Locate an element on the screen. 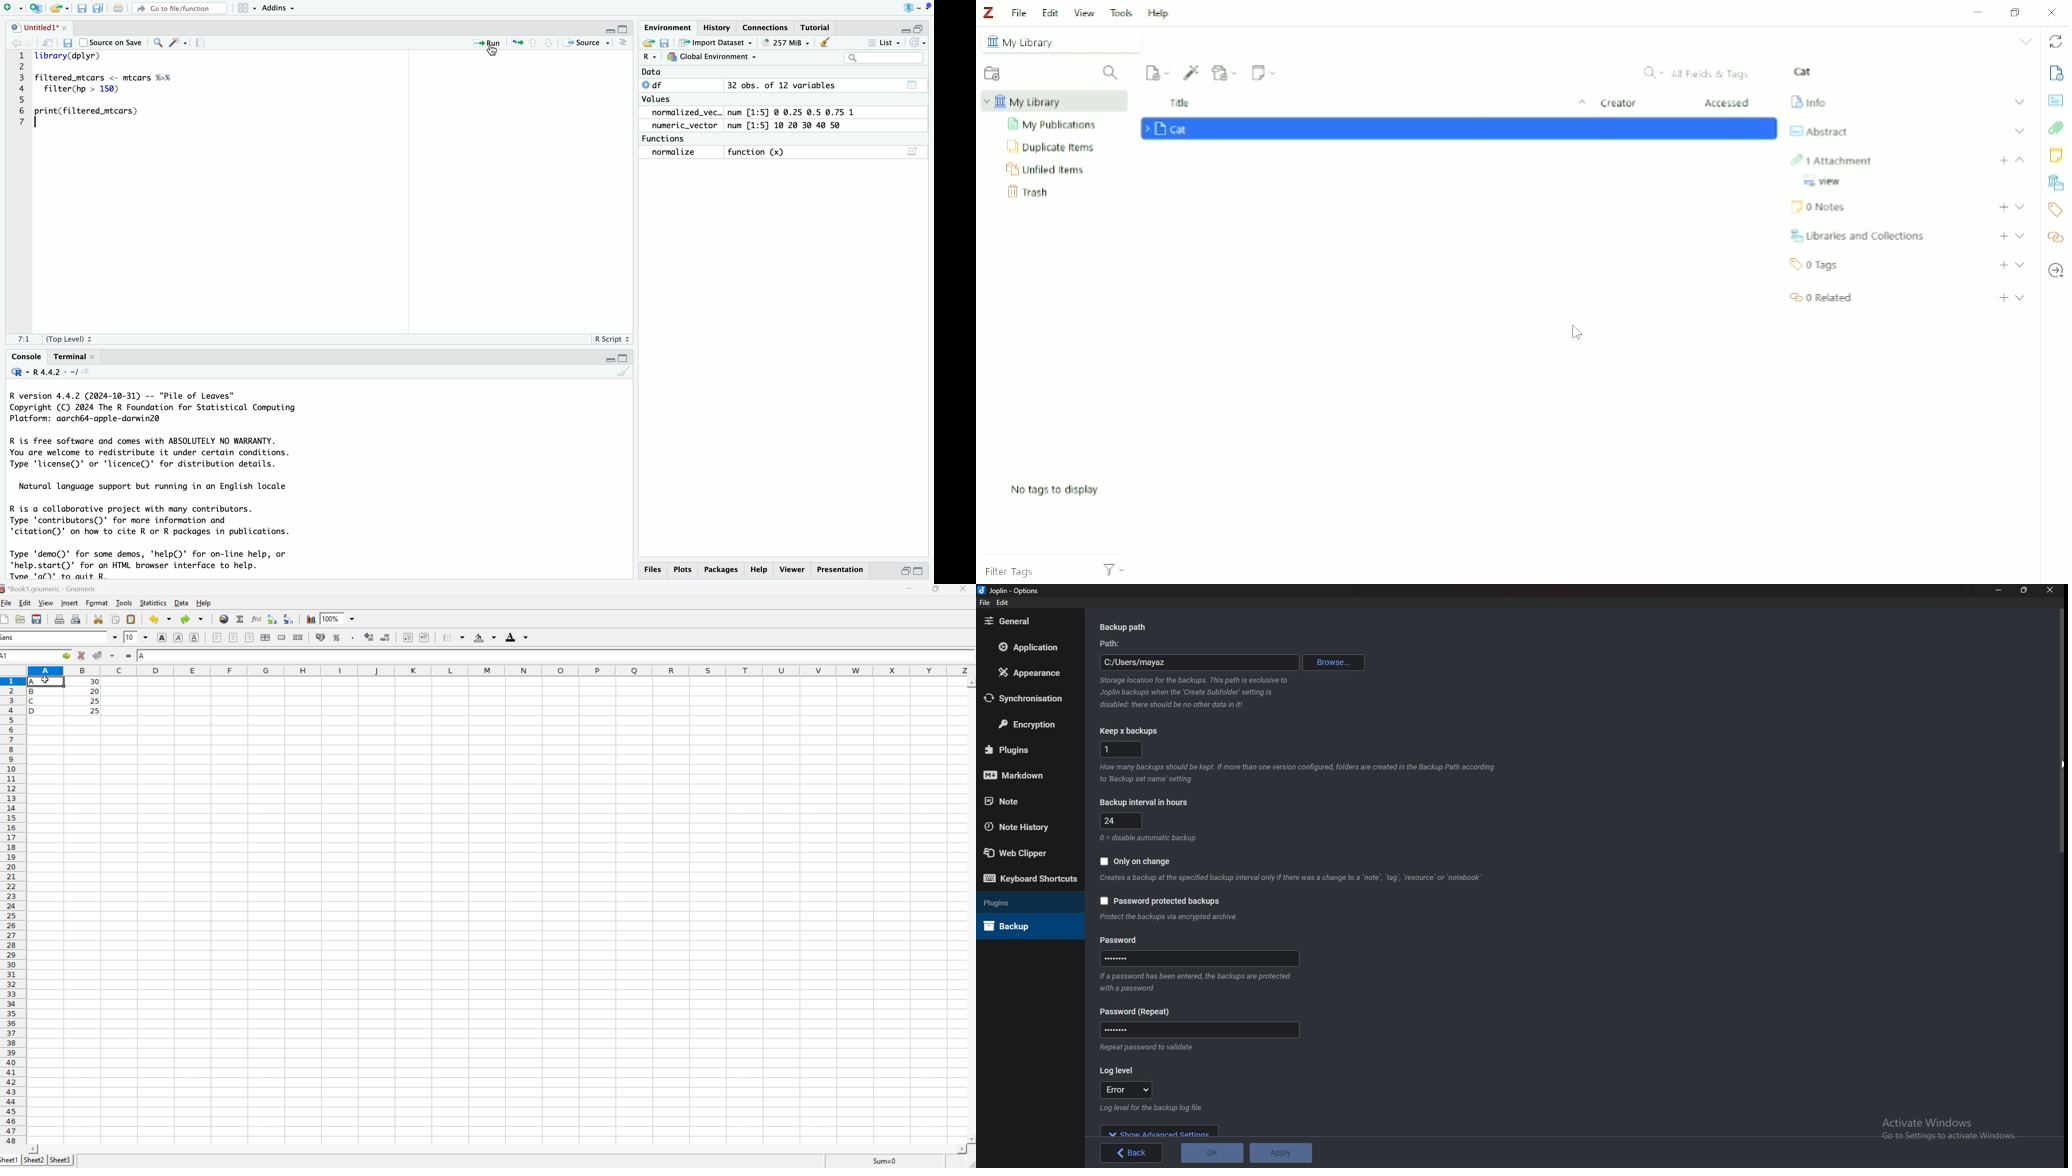  minimize is located at coordinates (610, 32).